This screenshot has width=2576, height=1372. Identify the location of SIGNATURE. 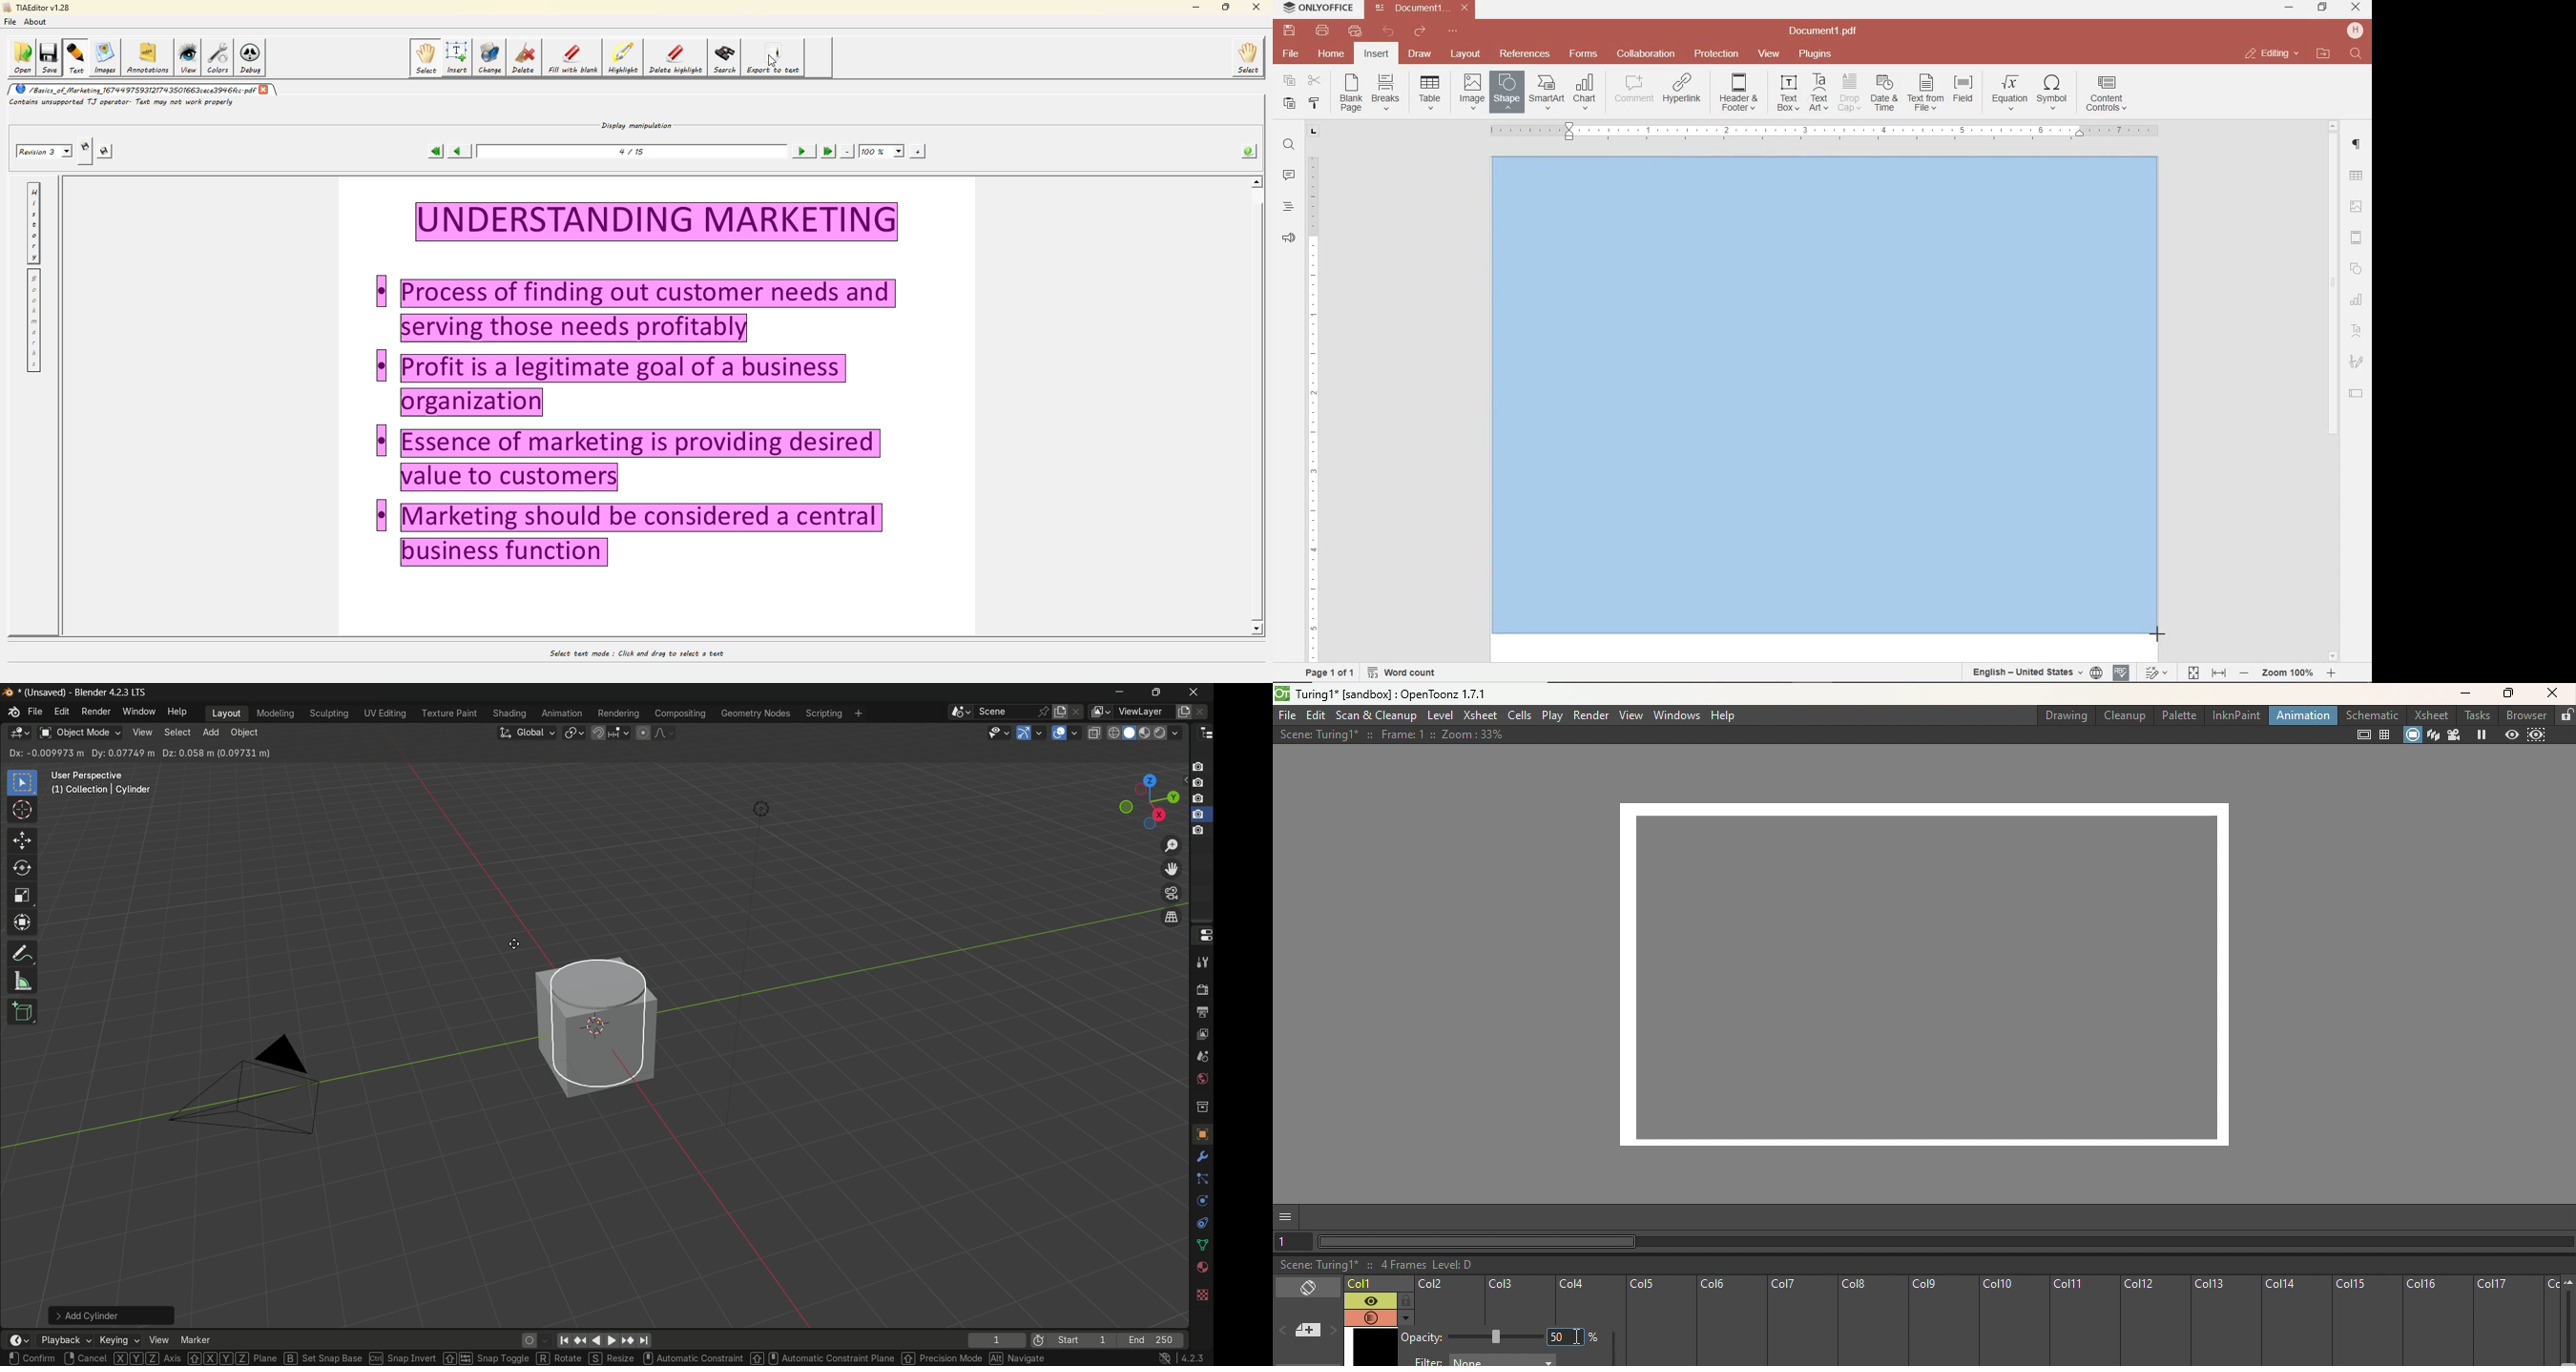
(2356, 362).